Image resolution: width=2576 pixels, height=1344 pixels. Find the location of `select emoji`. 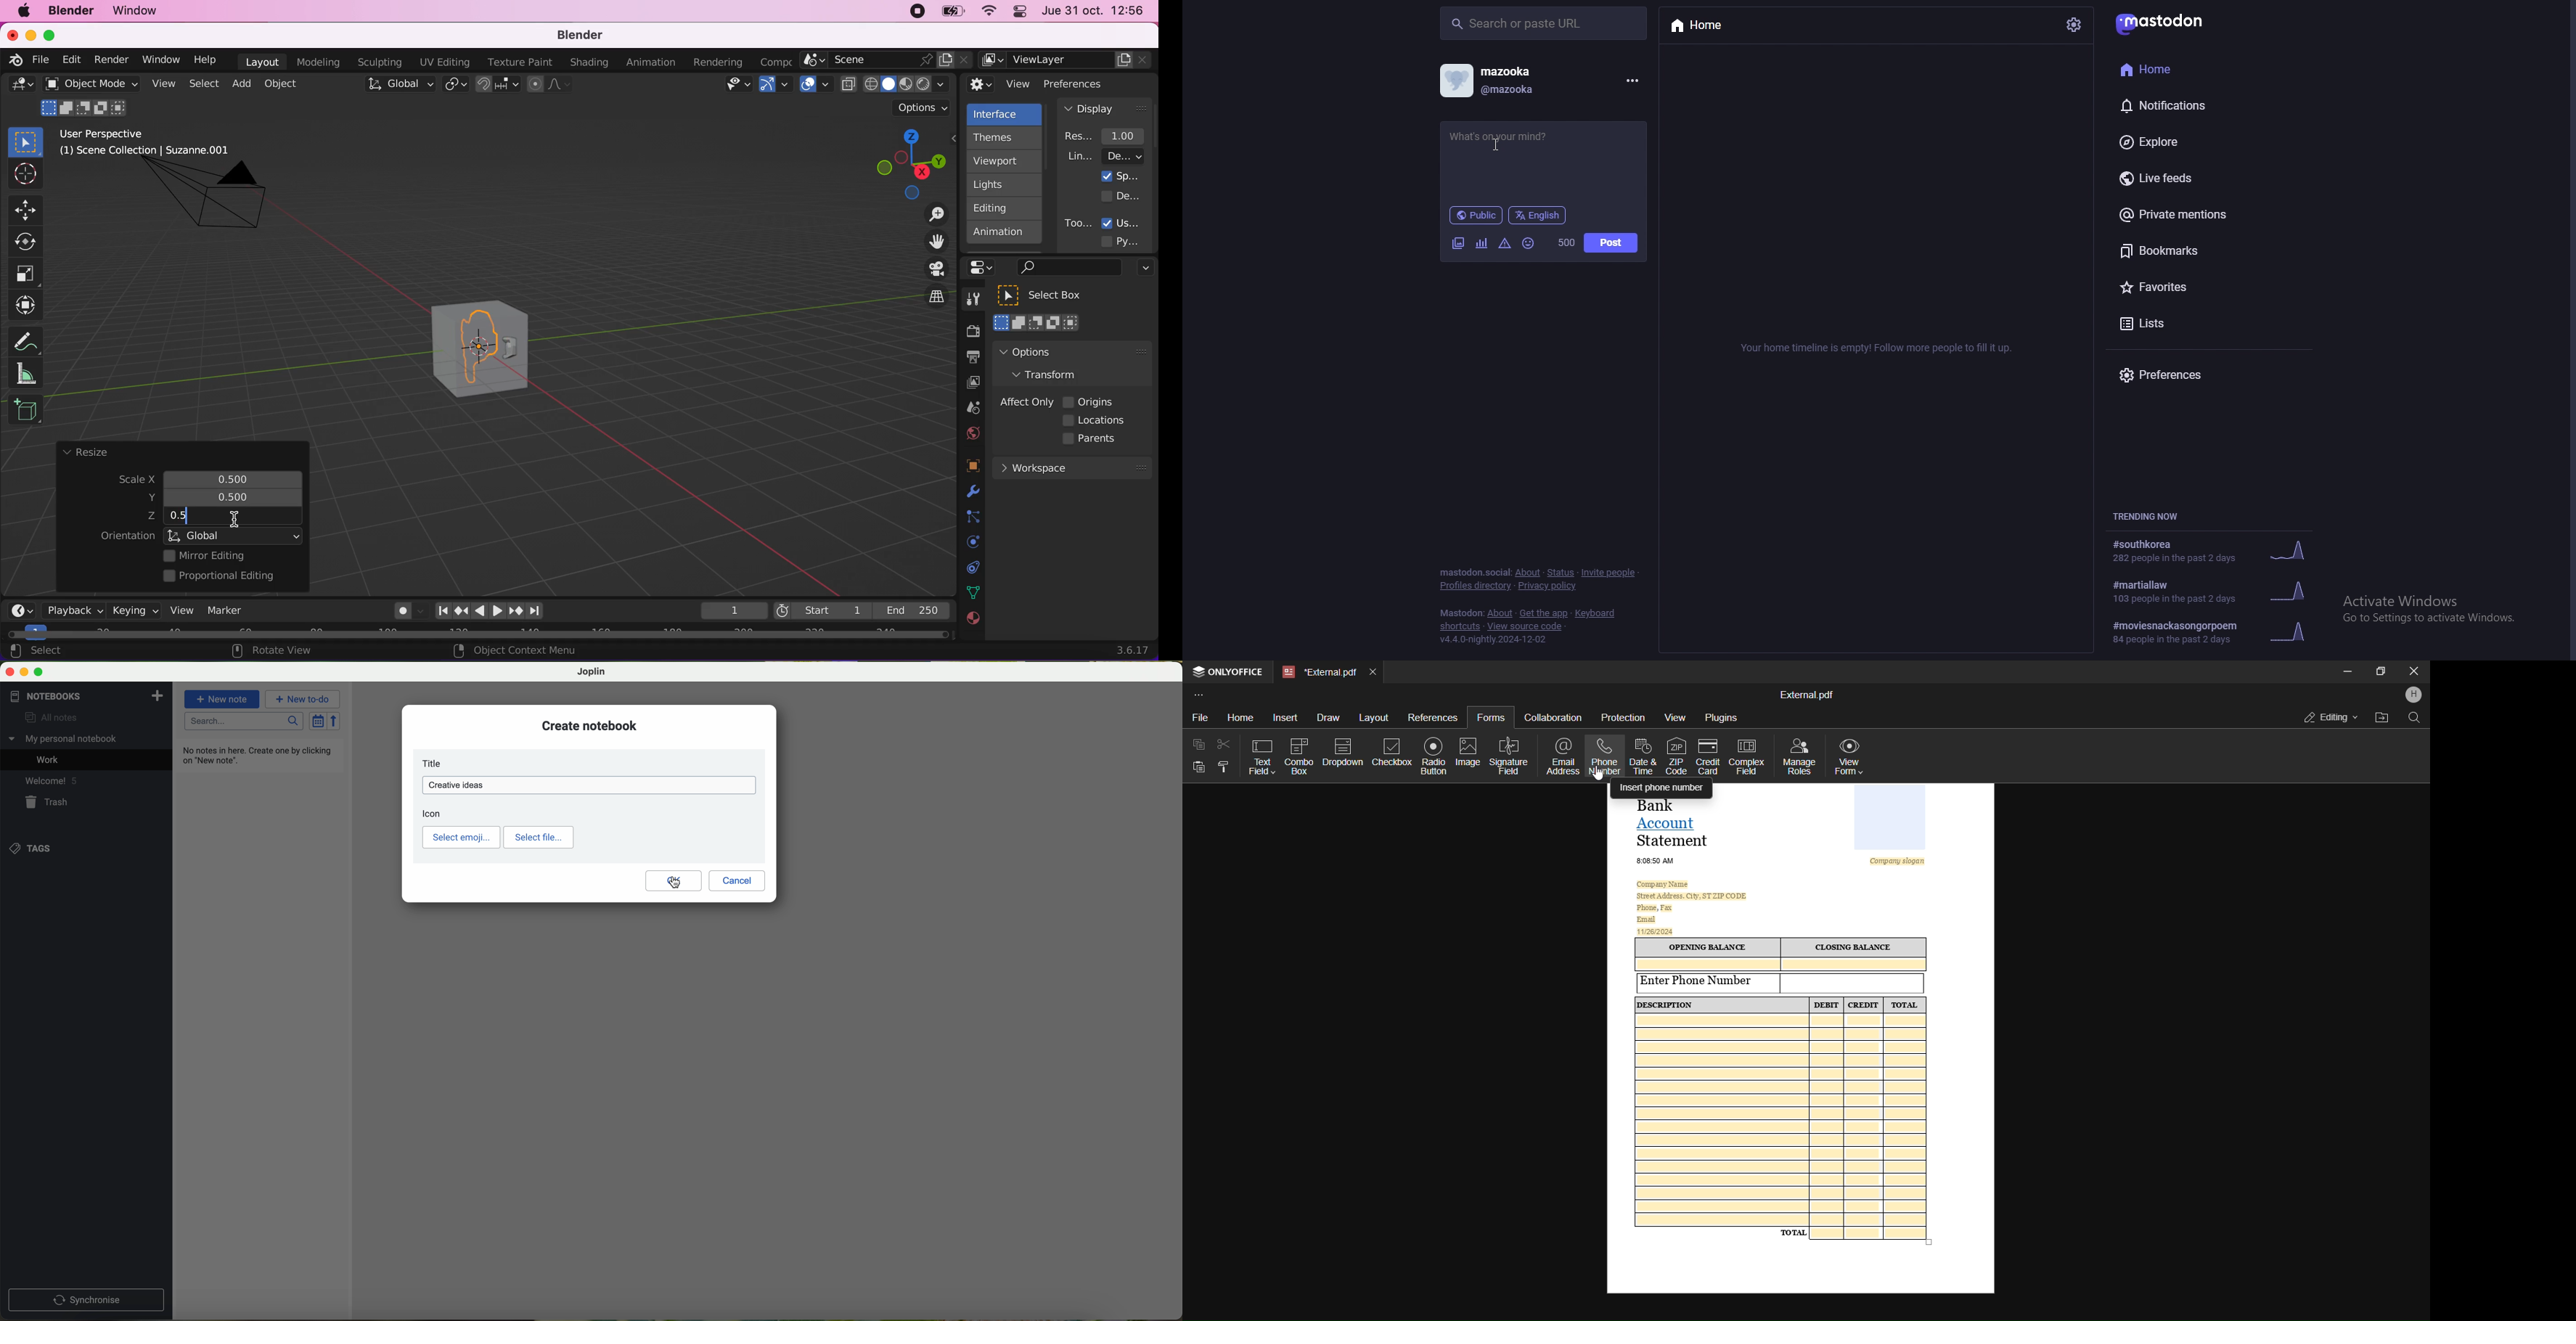

select emoji is located at coordinates (462, 837).